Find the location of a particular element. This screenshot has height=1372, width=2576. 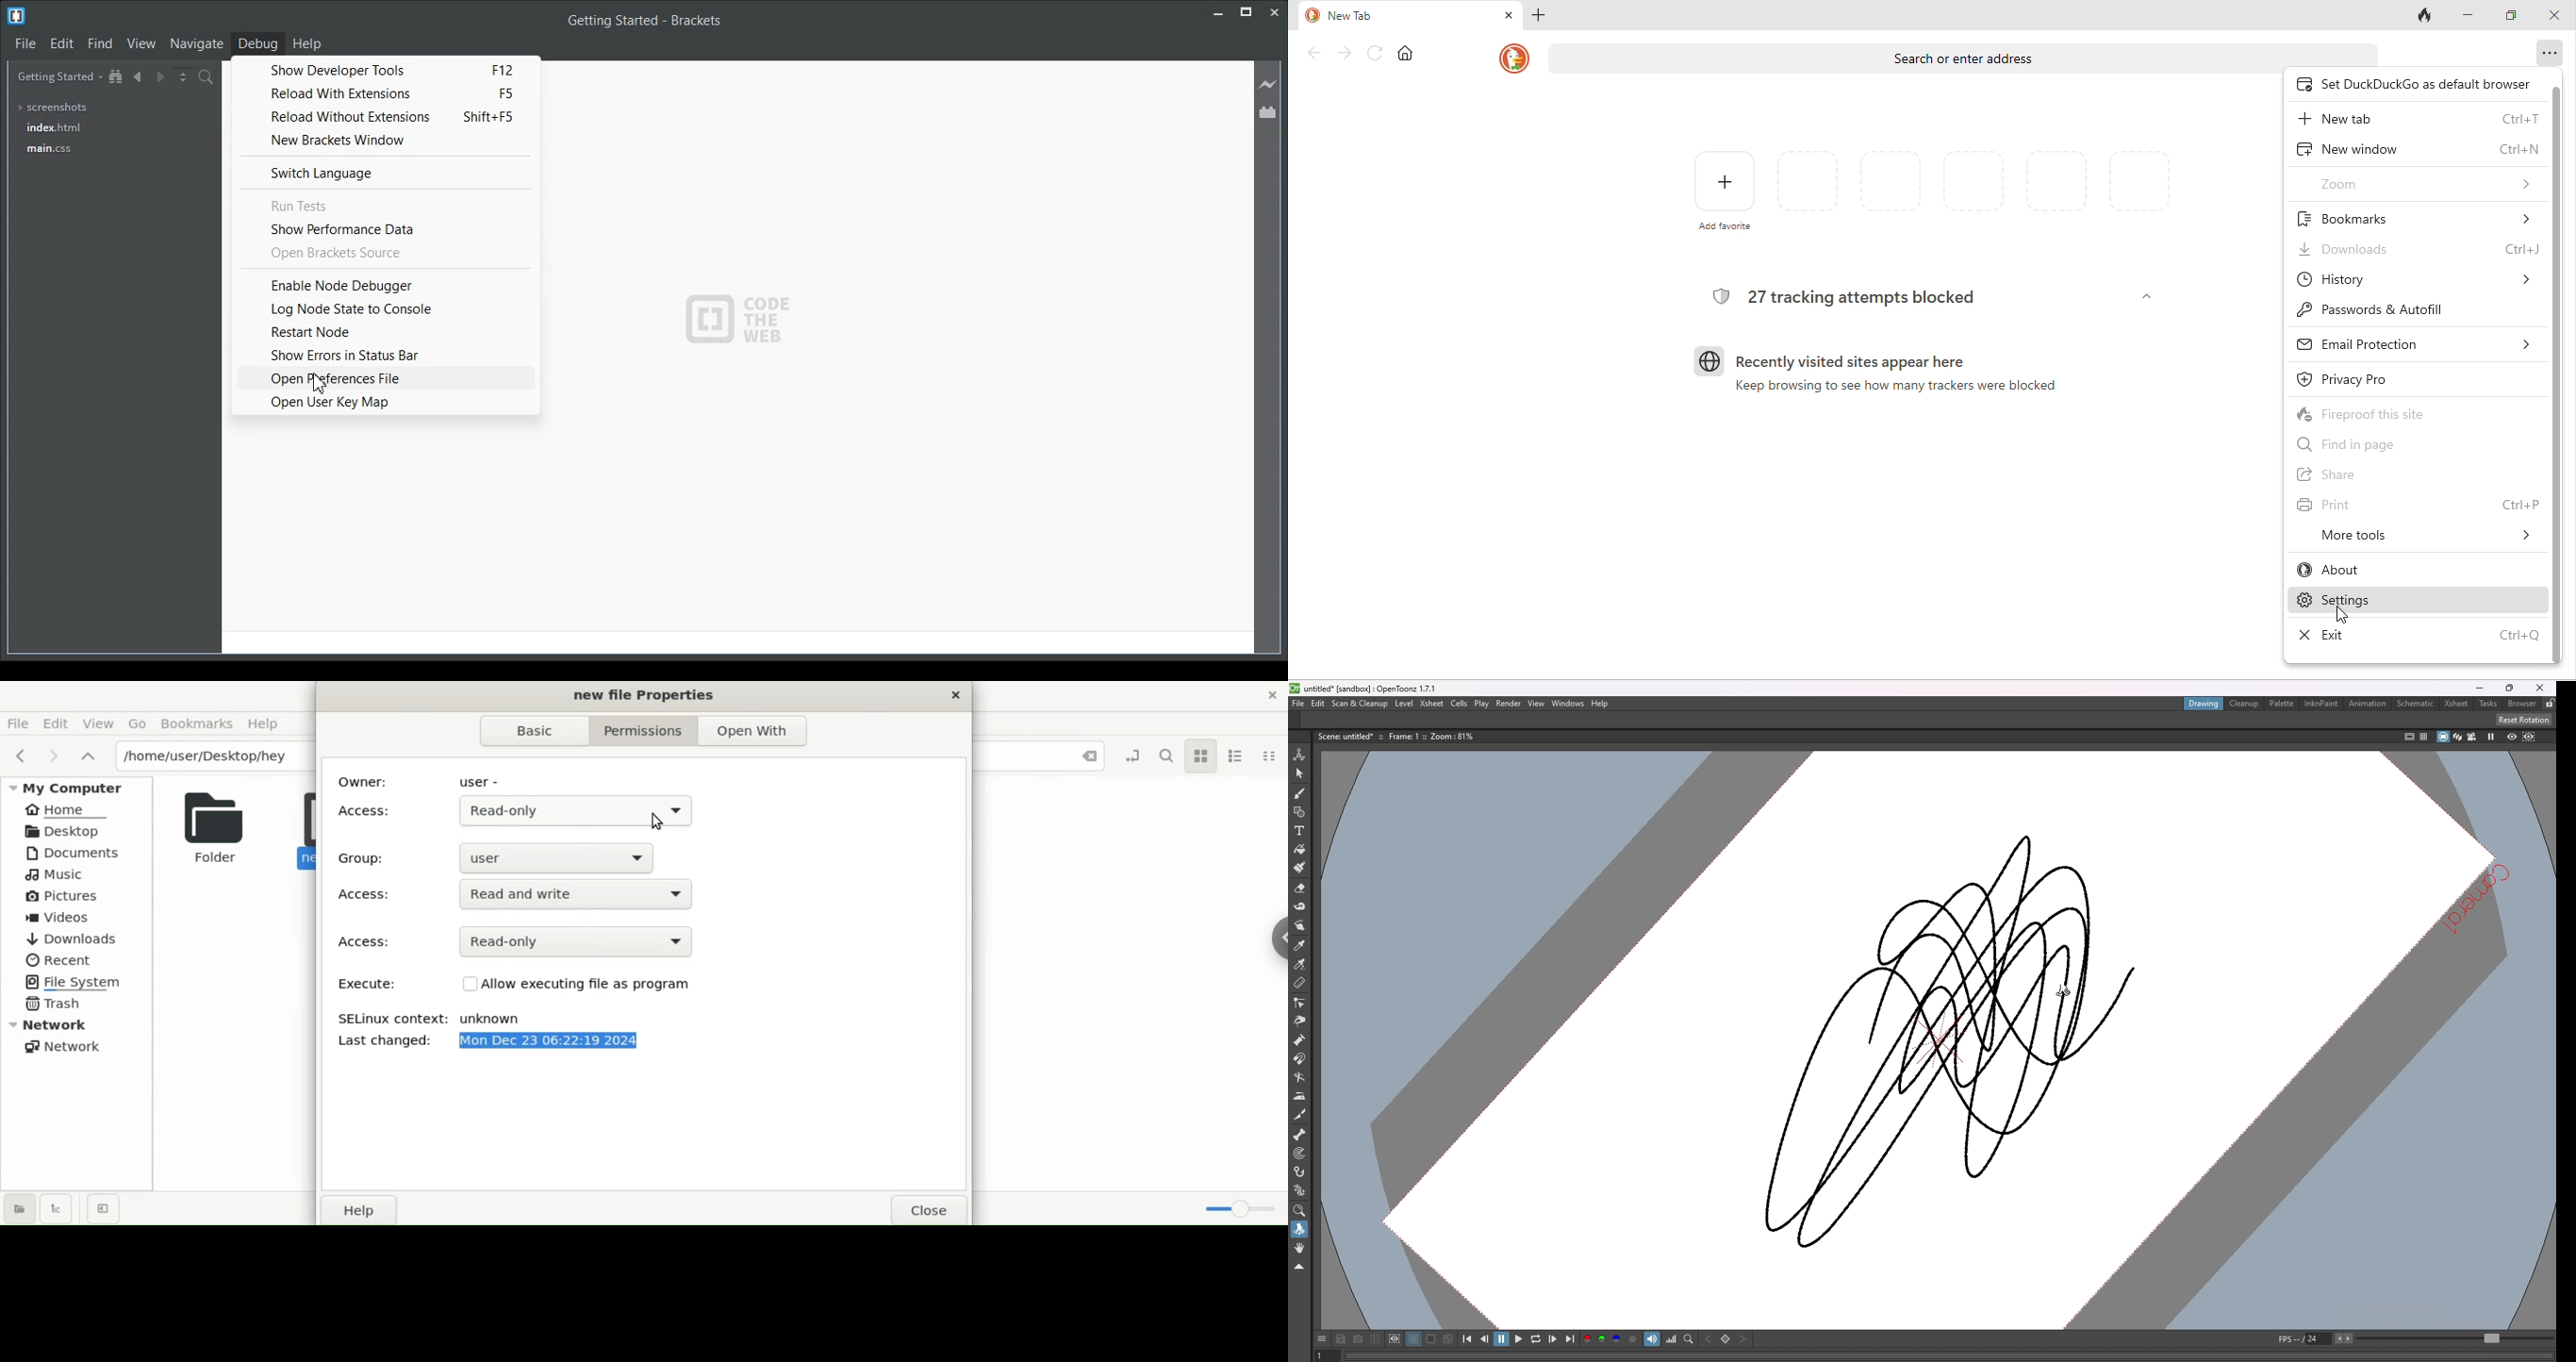

Access is located at coordinates (367, 896).